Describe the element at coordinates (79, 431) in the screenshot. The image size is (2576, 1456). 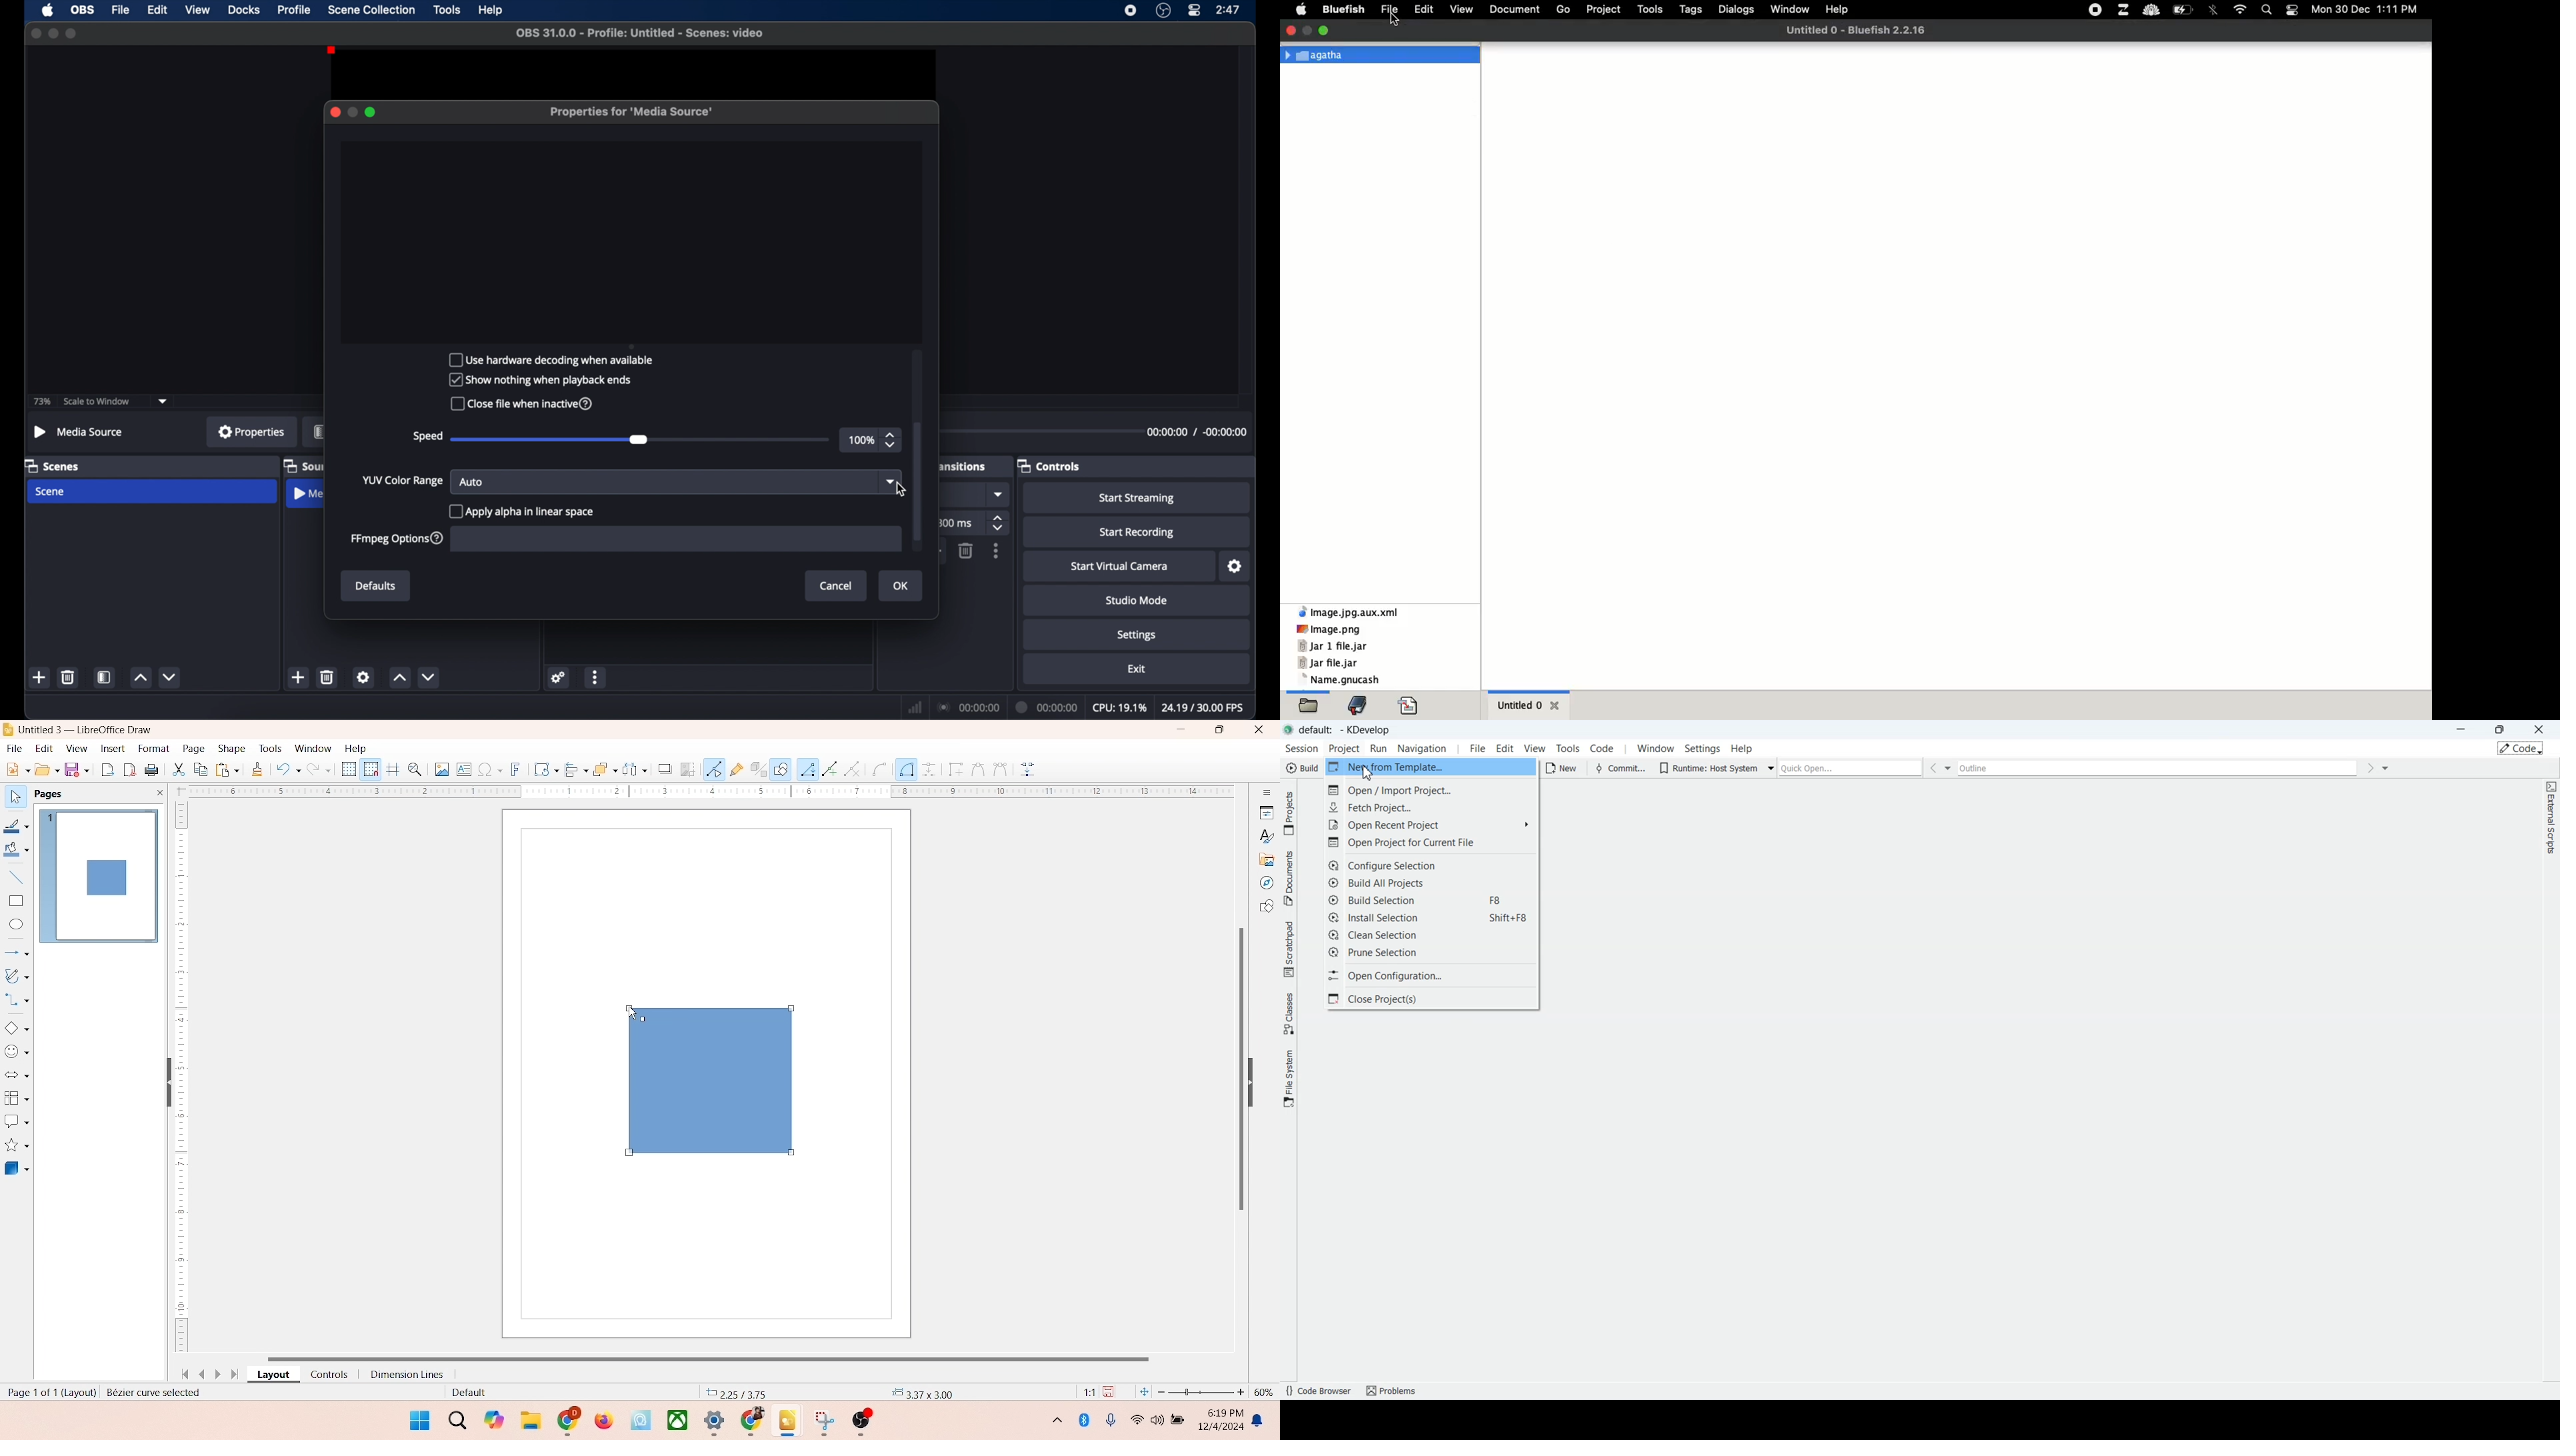
I see `no source selected` at that location.